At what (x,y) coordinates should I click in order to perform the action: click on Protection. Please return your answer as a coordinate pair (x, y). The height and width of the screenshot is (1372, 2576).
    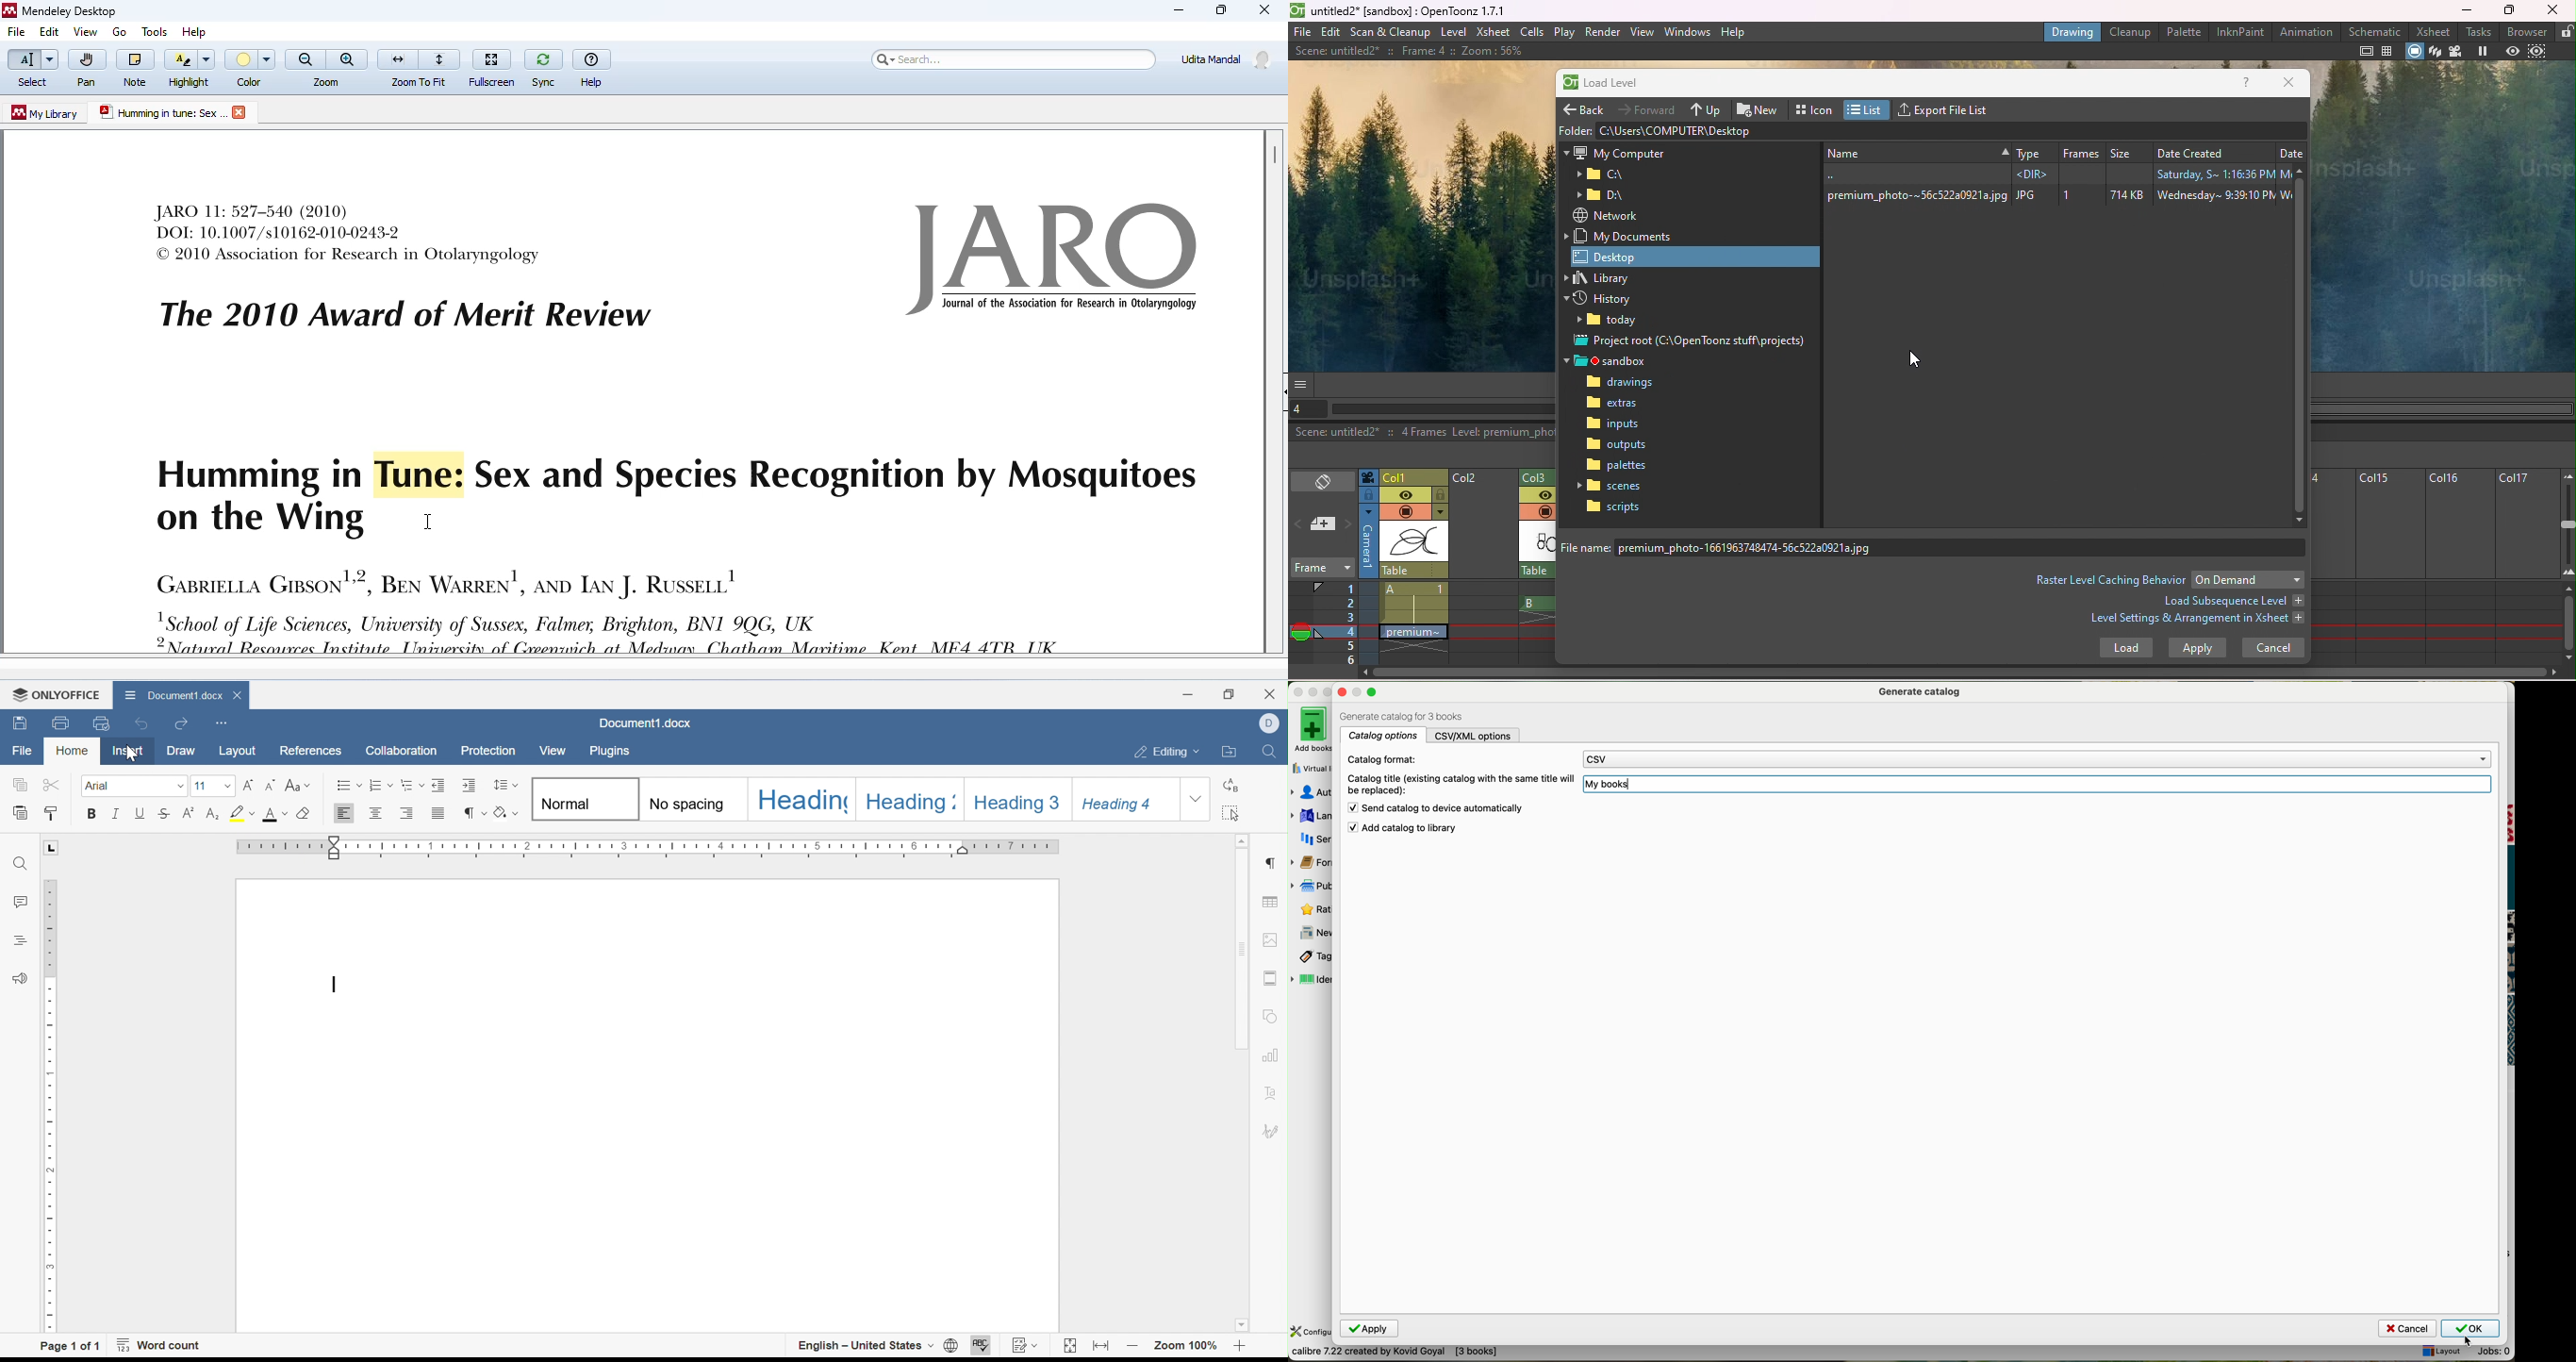
    Looking at the image, I should click on (487, 750).